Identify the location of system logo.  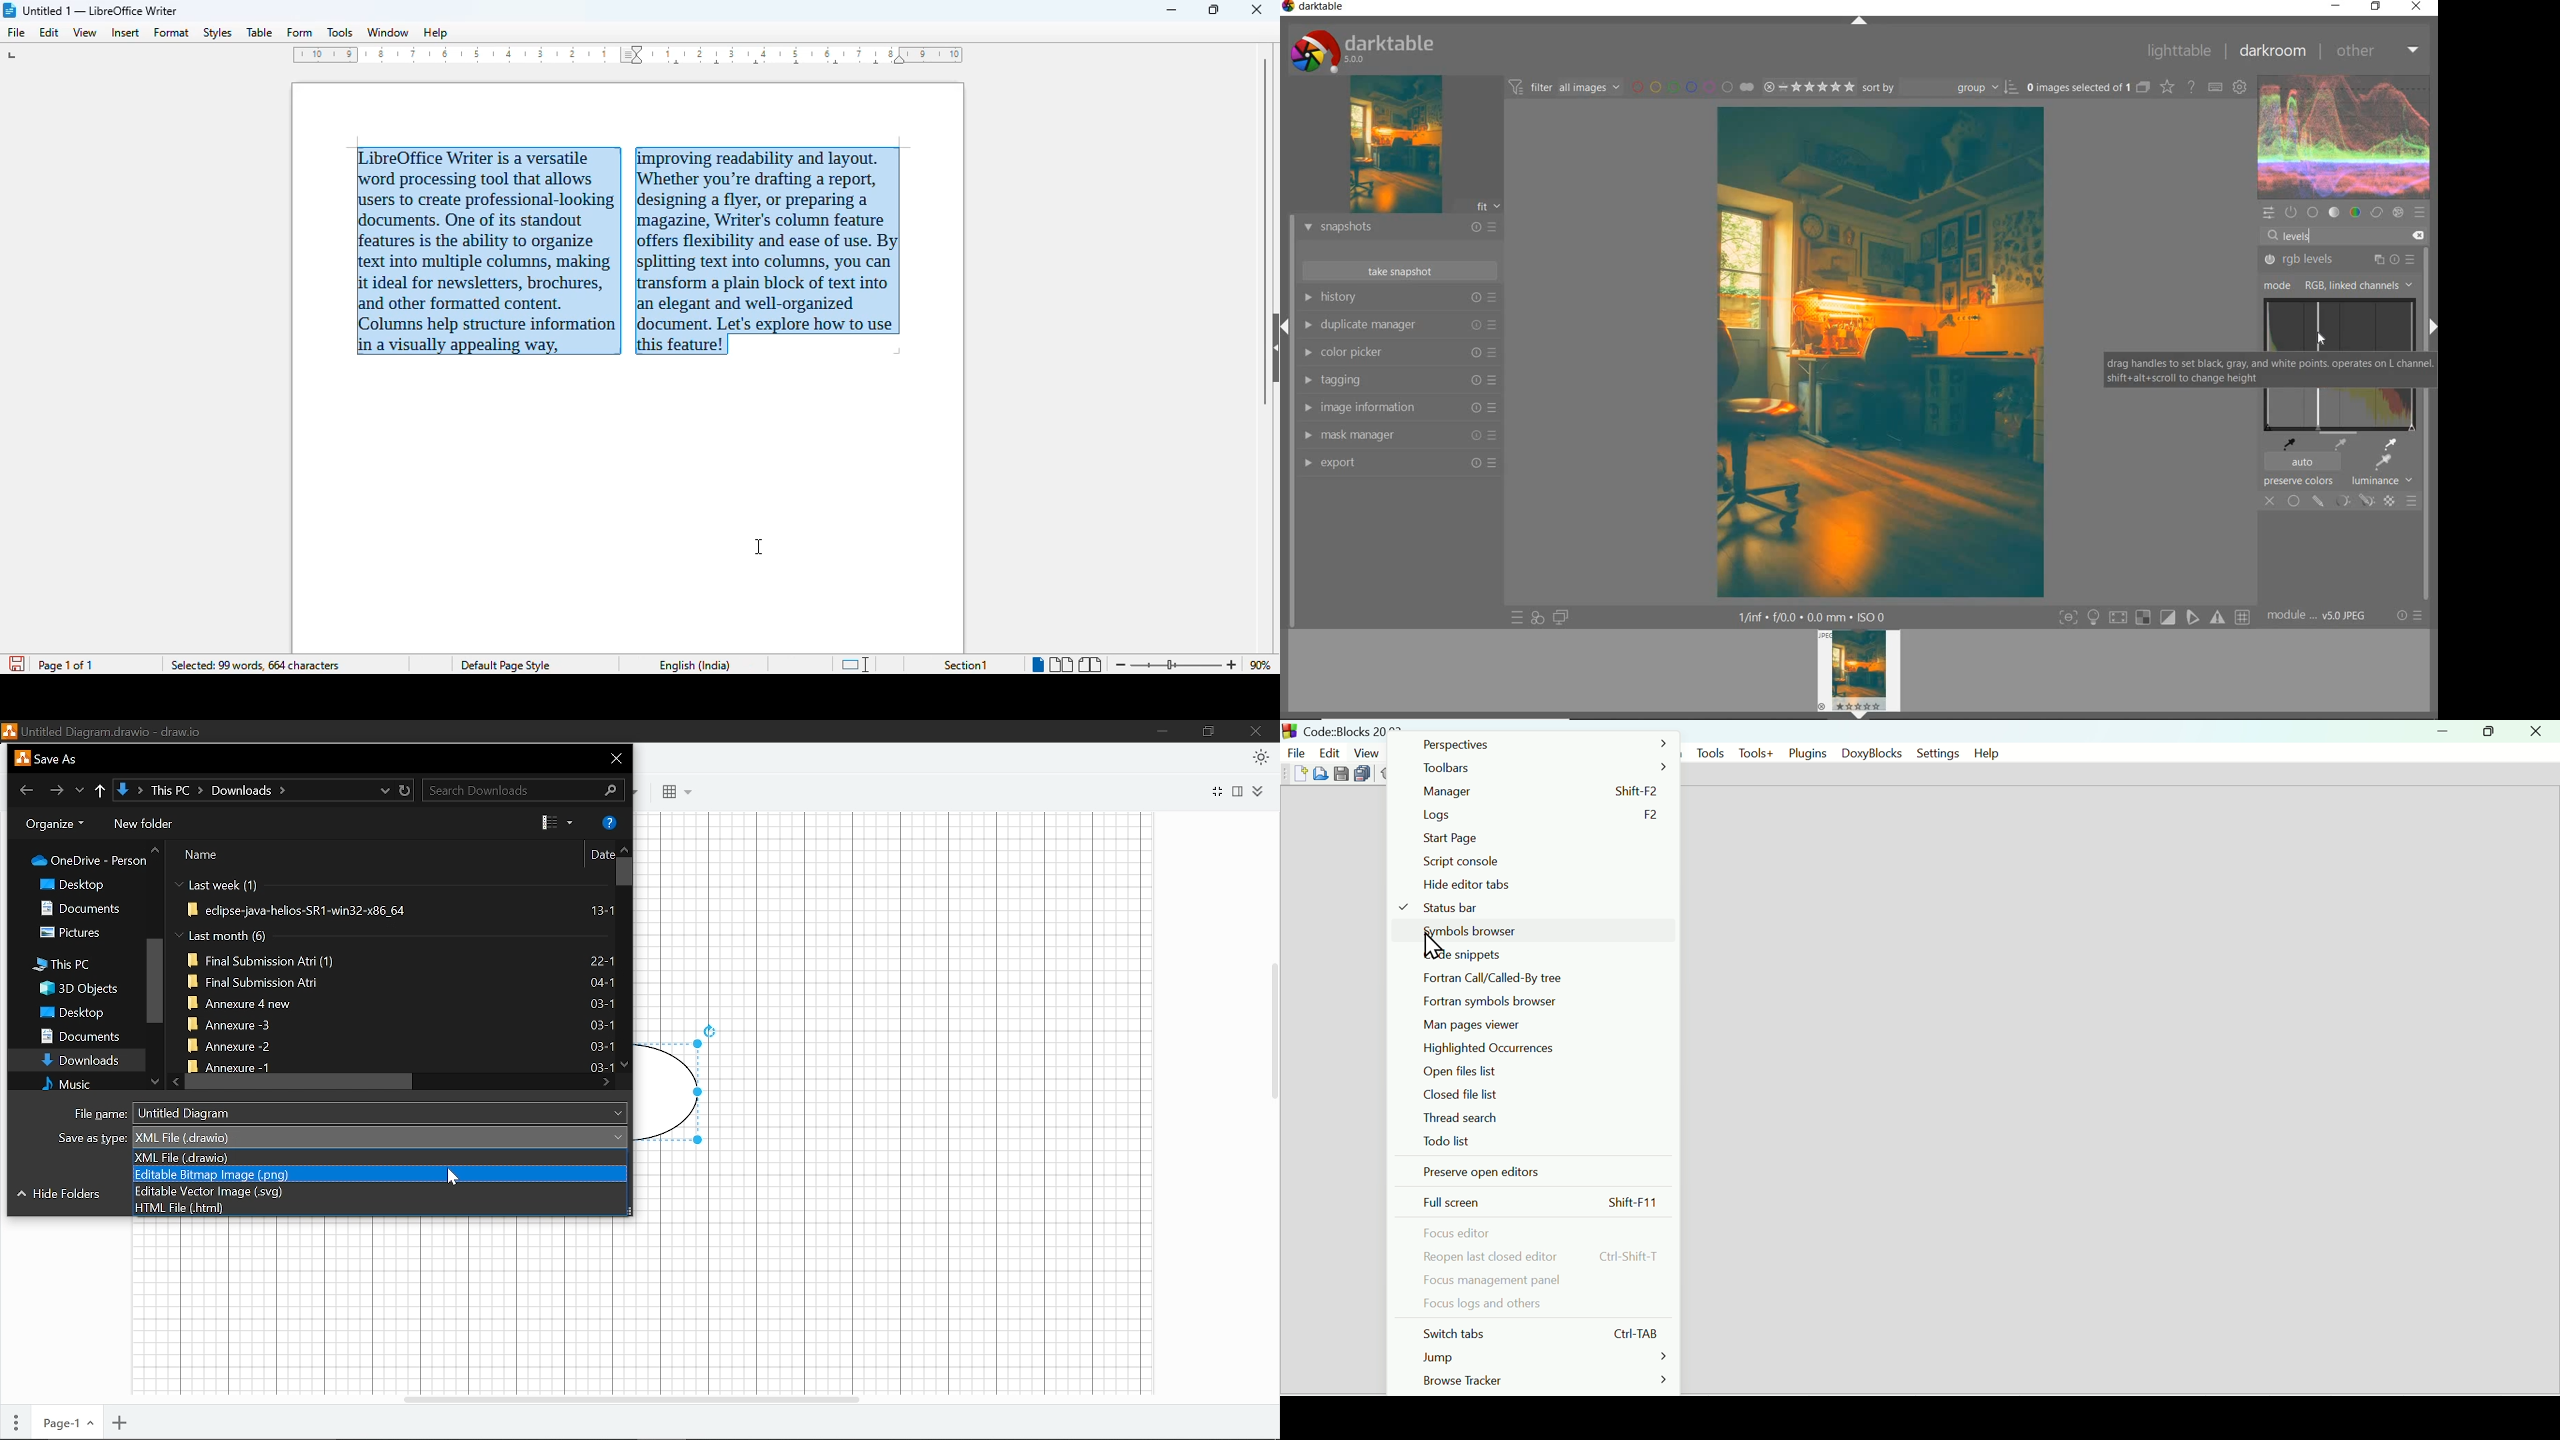
(1359, 50).